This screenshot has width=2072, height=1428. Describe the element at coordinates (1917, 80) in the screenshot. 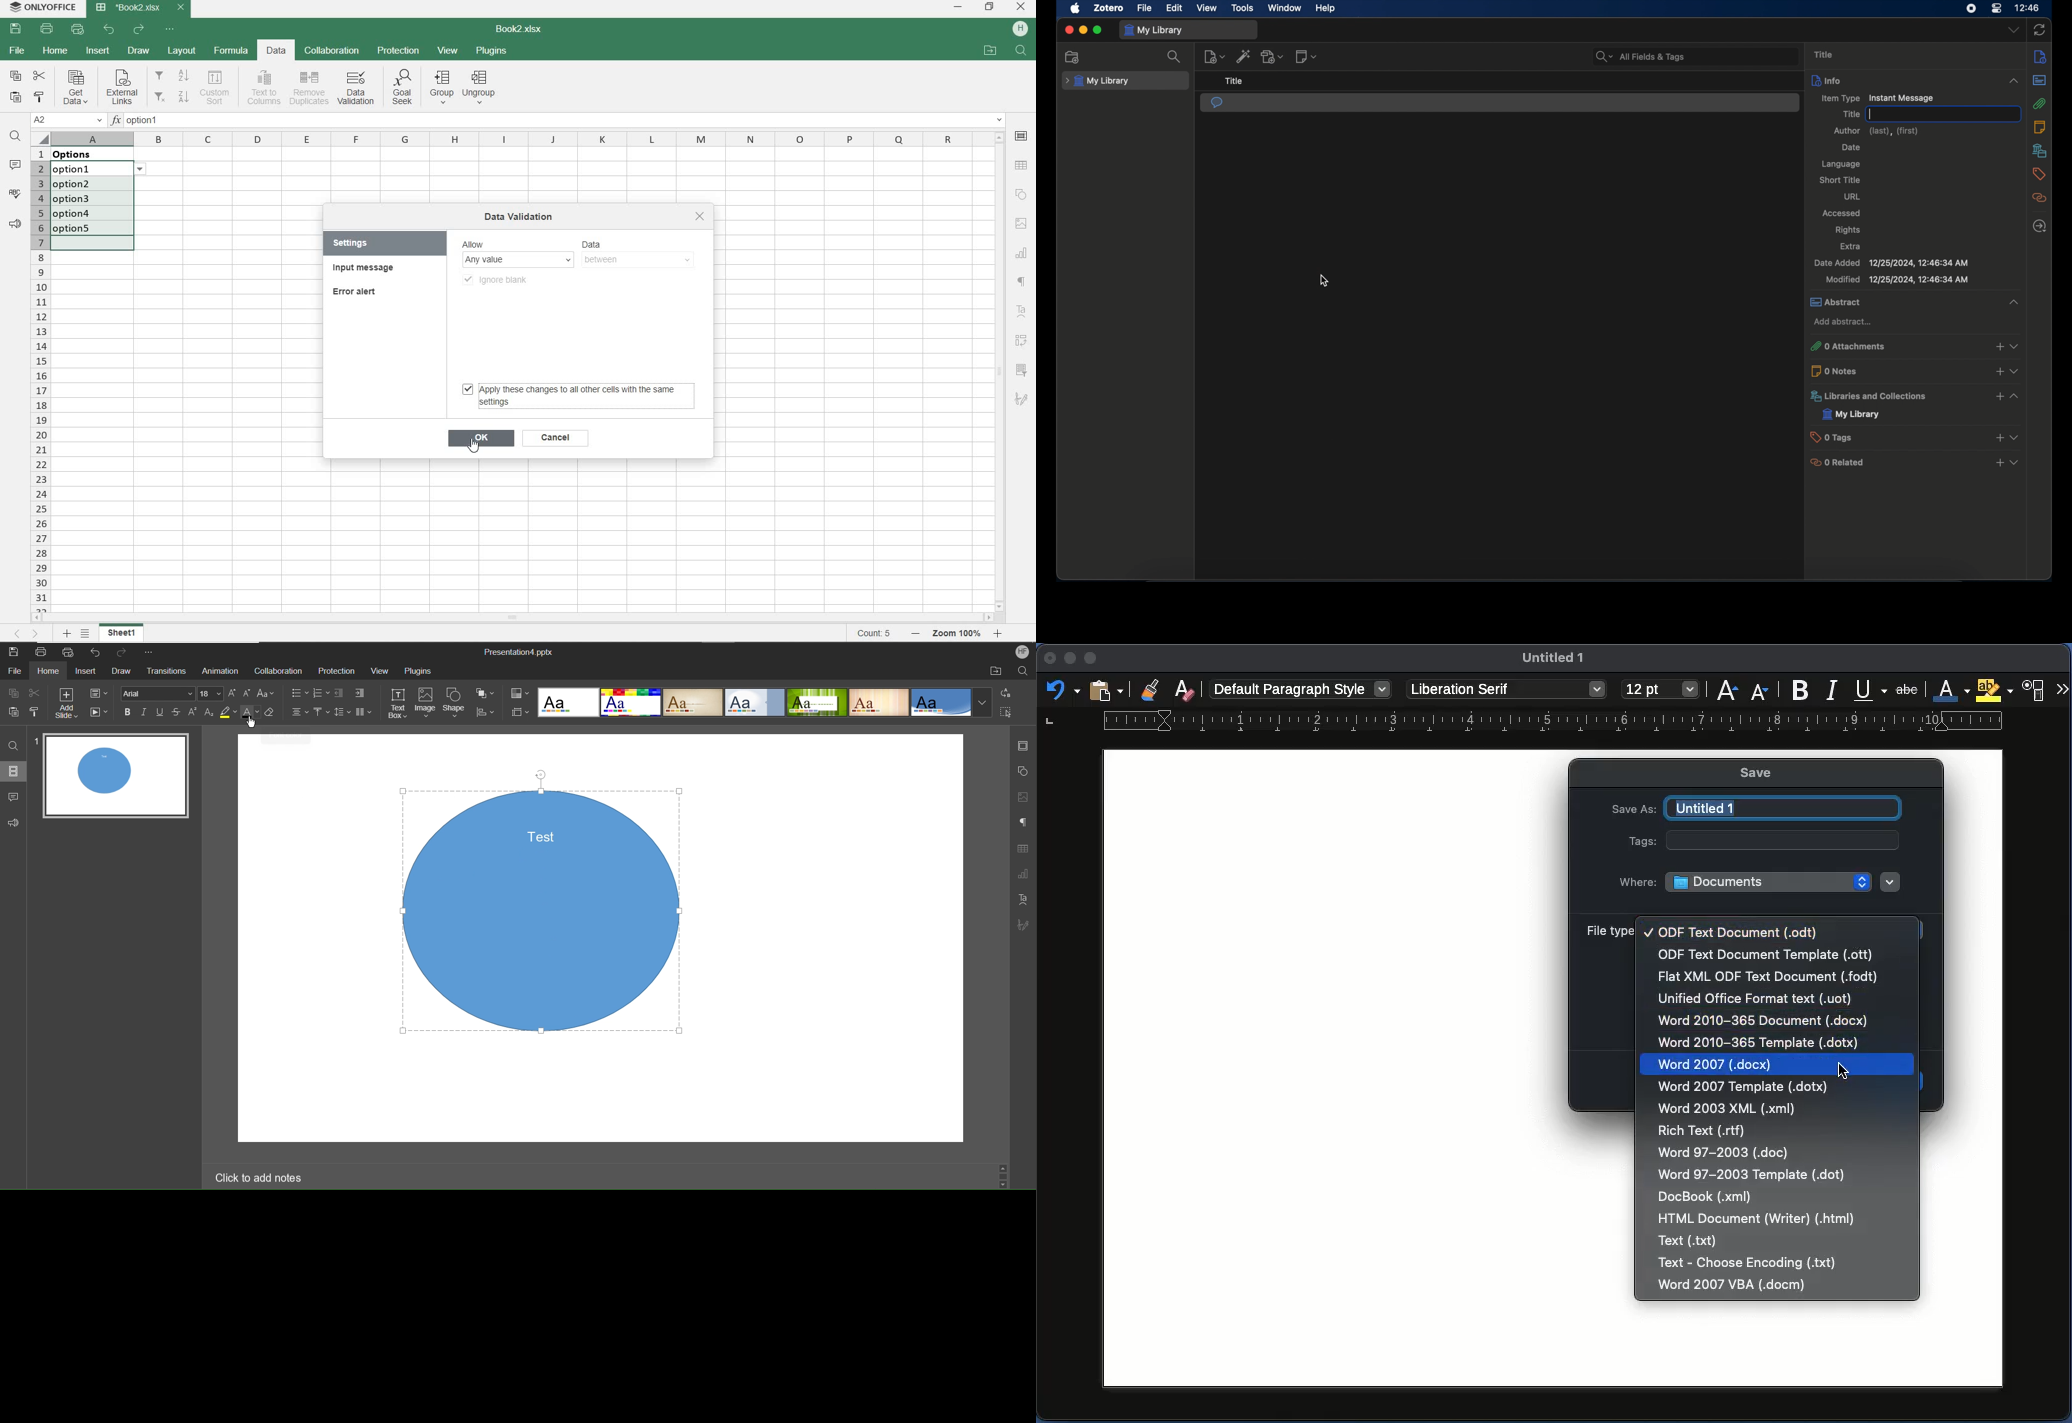

I see `info` at that location.